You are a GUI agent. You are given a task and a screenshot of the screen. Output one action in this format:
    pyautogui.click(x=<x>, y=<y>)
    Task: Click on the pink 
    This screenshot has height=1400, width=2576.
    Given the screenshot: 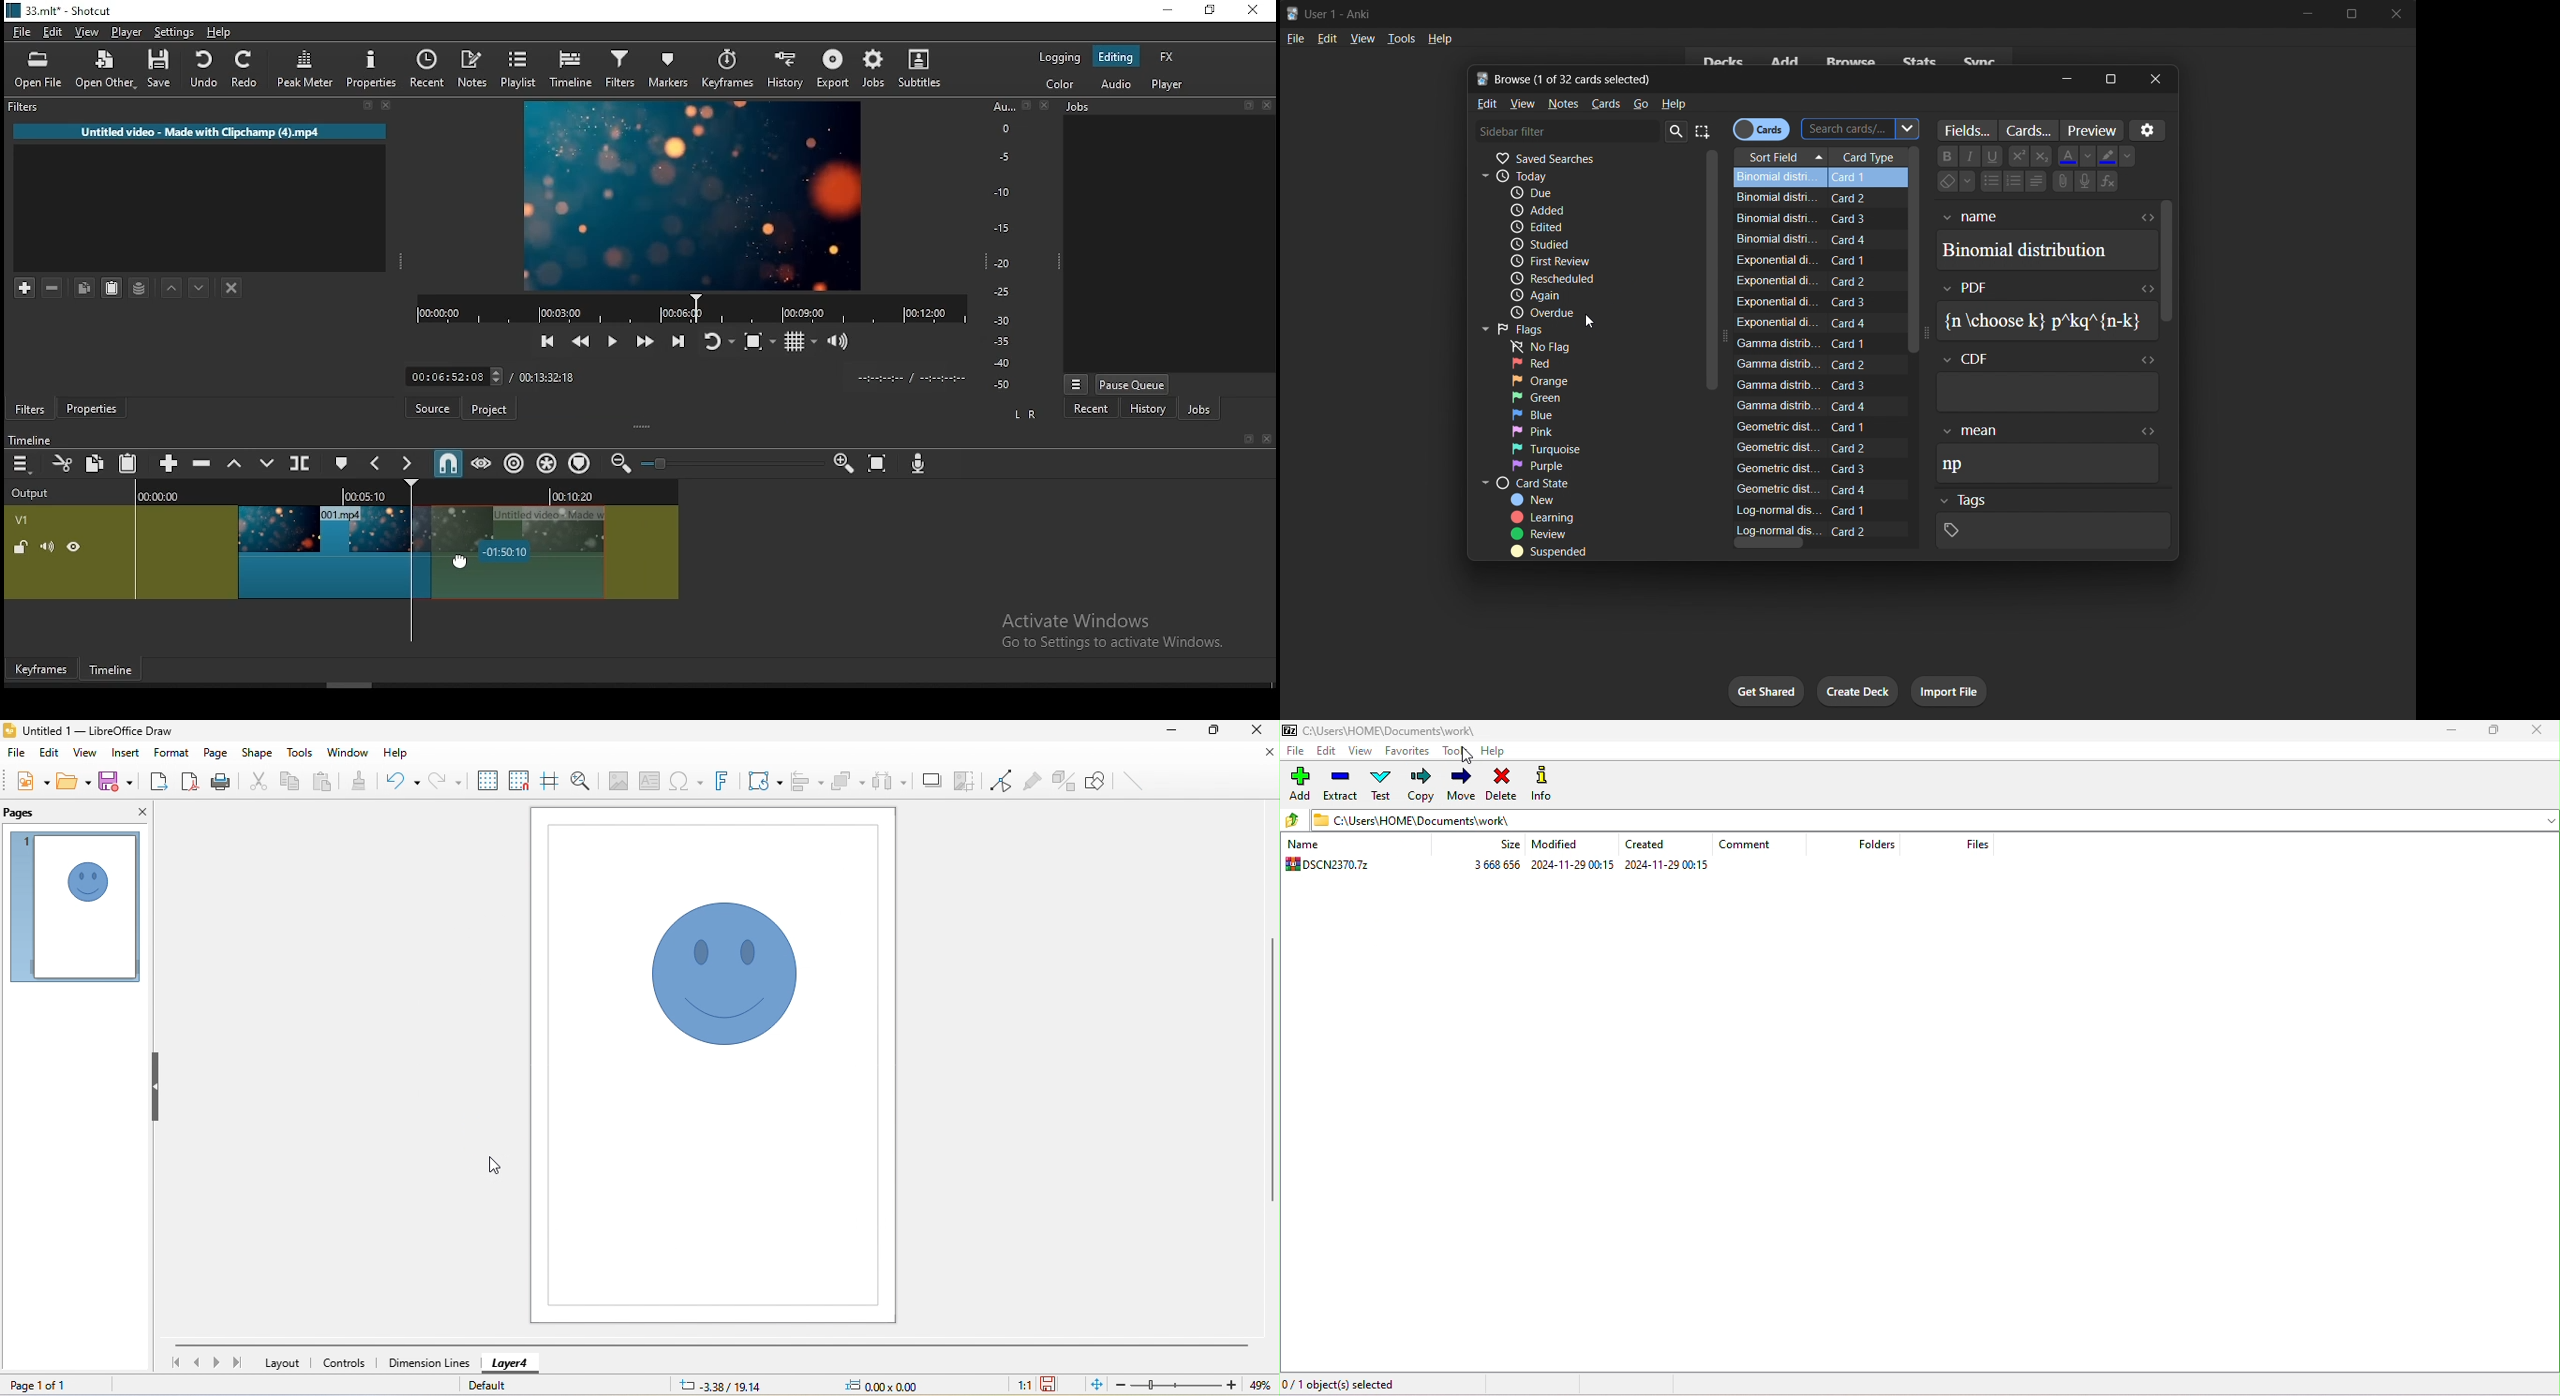 What is the action you would take?
    pyautogui.click(x=1557, y=430)
    